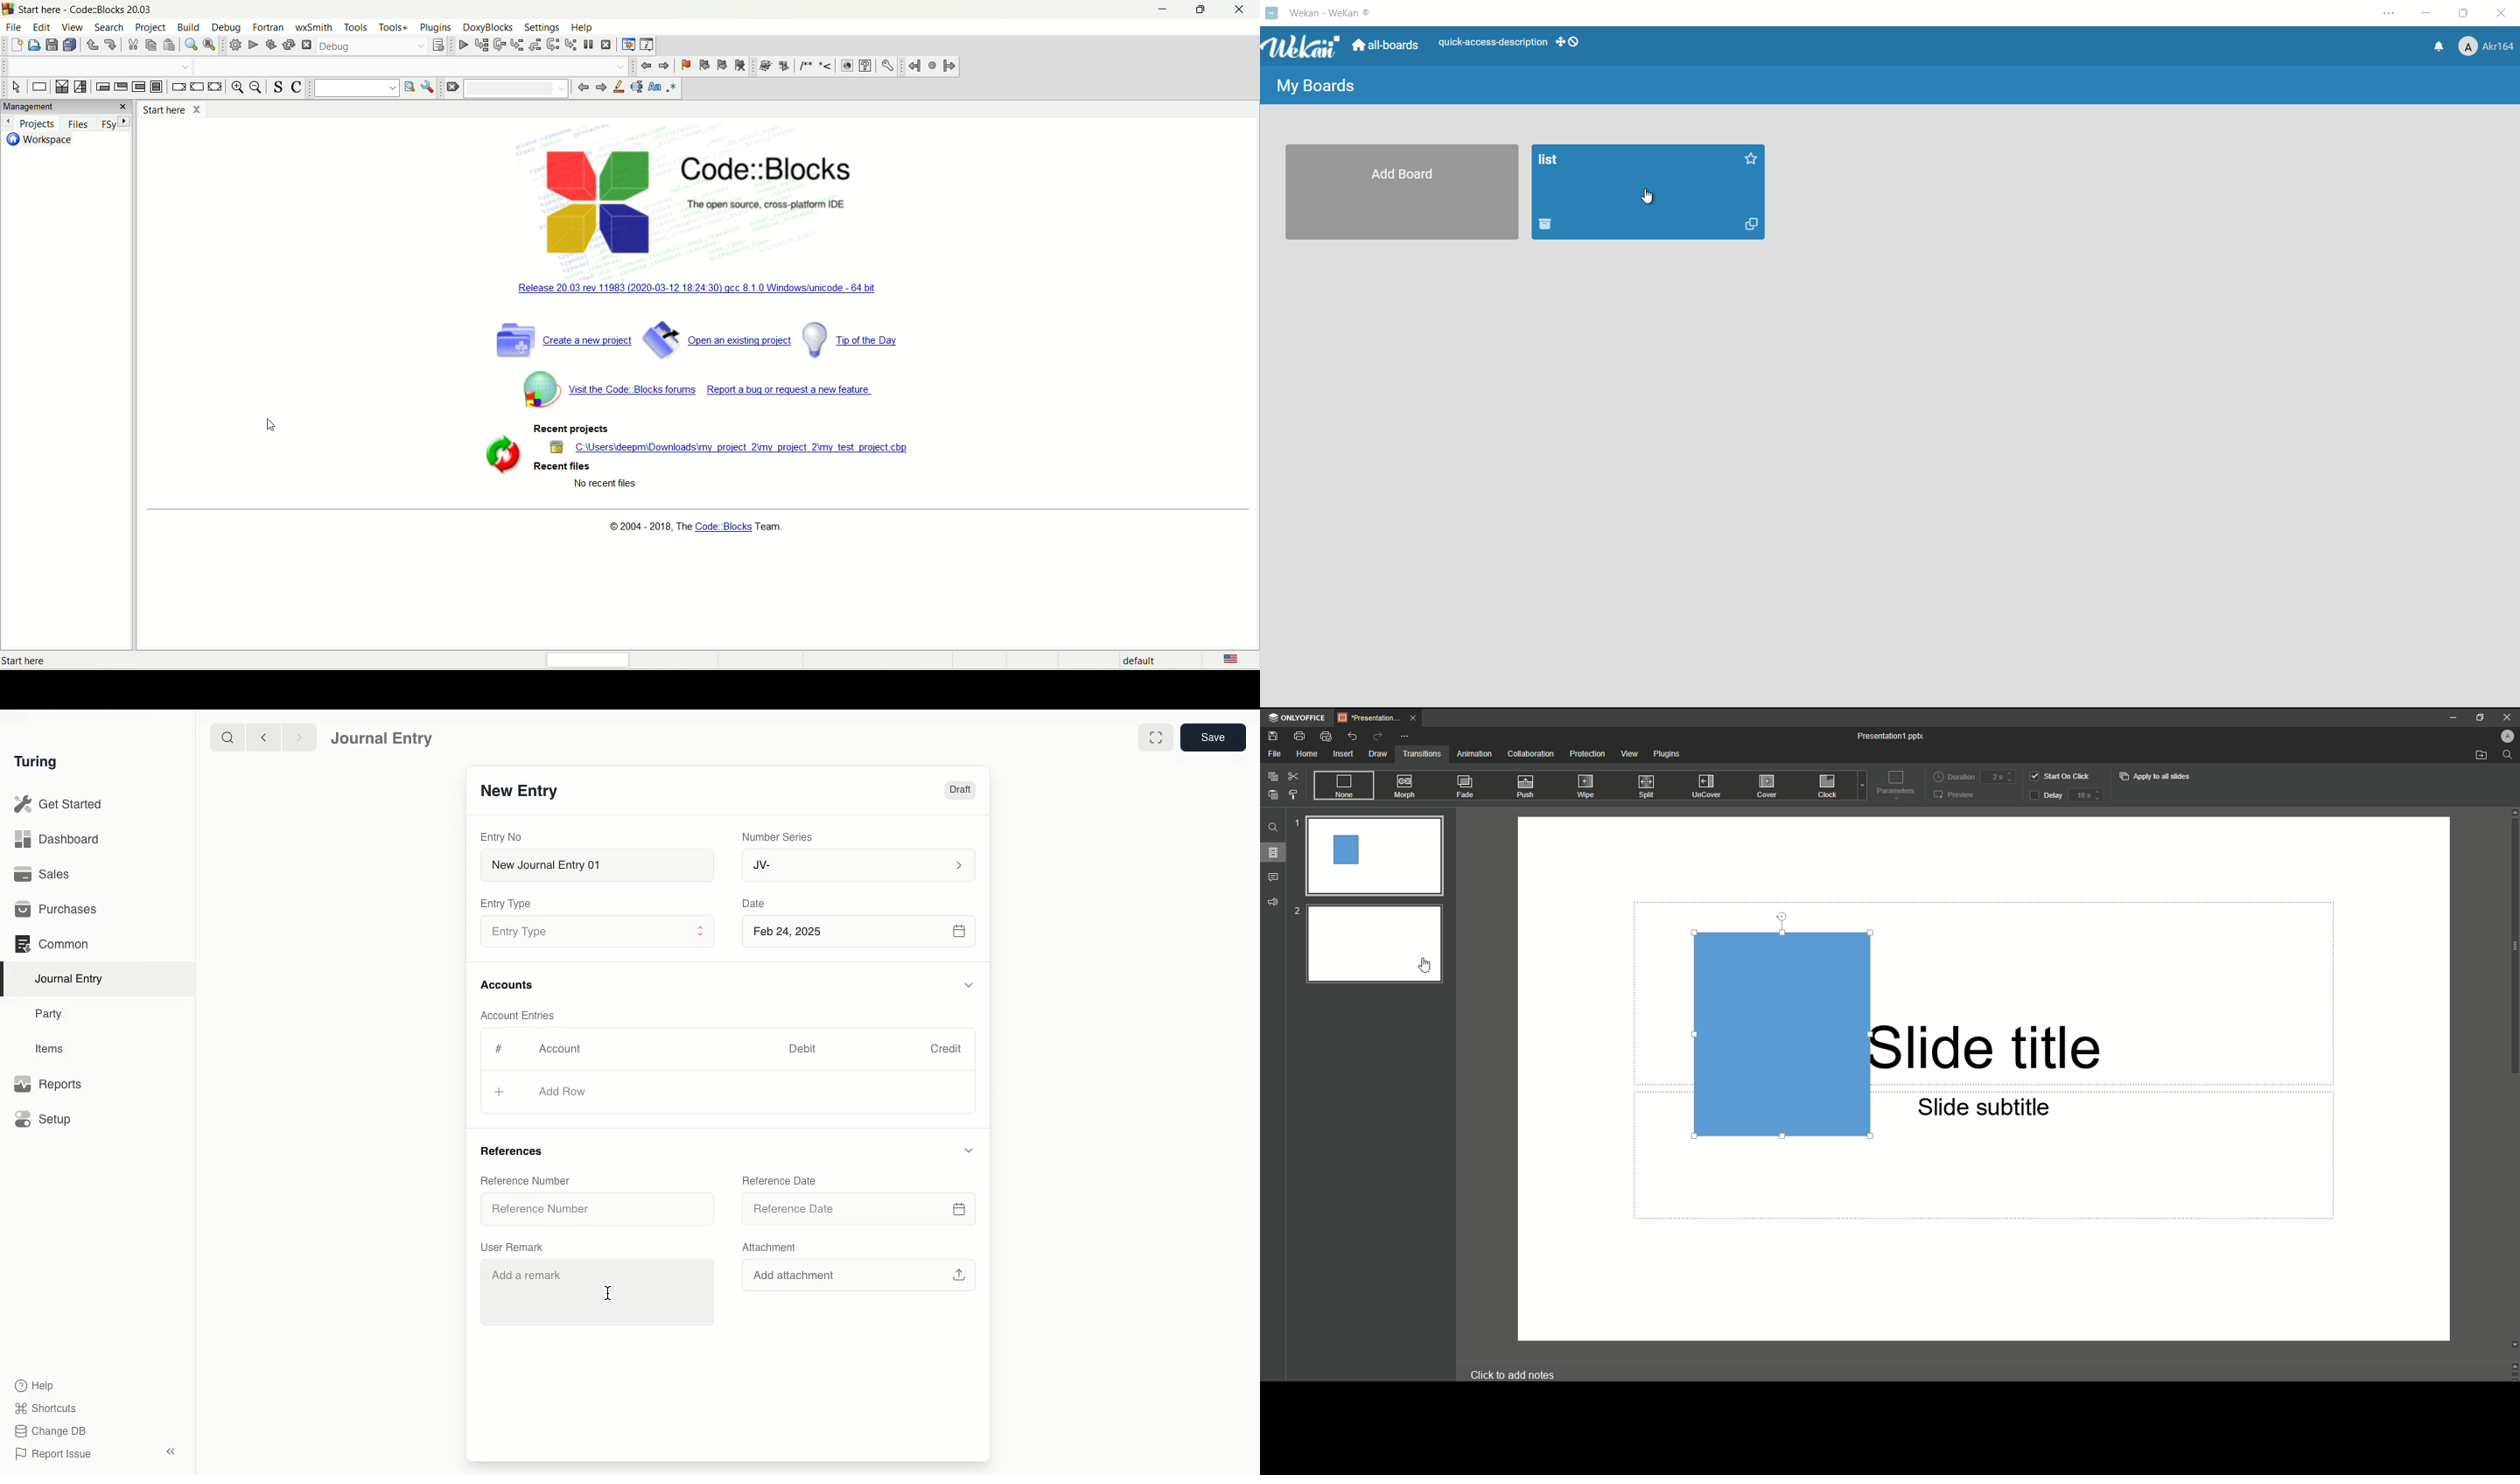  I want to click on Turing, so click(39, 763).